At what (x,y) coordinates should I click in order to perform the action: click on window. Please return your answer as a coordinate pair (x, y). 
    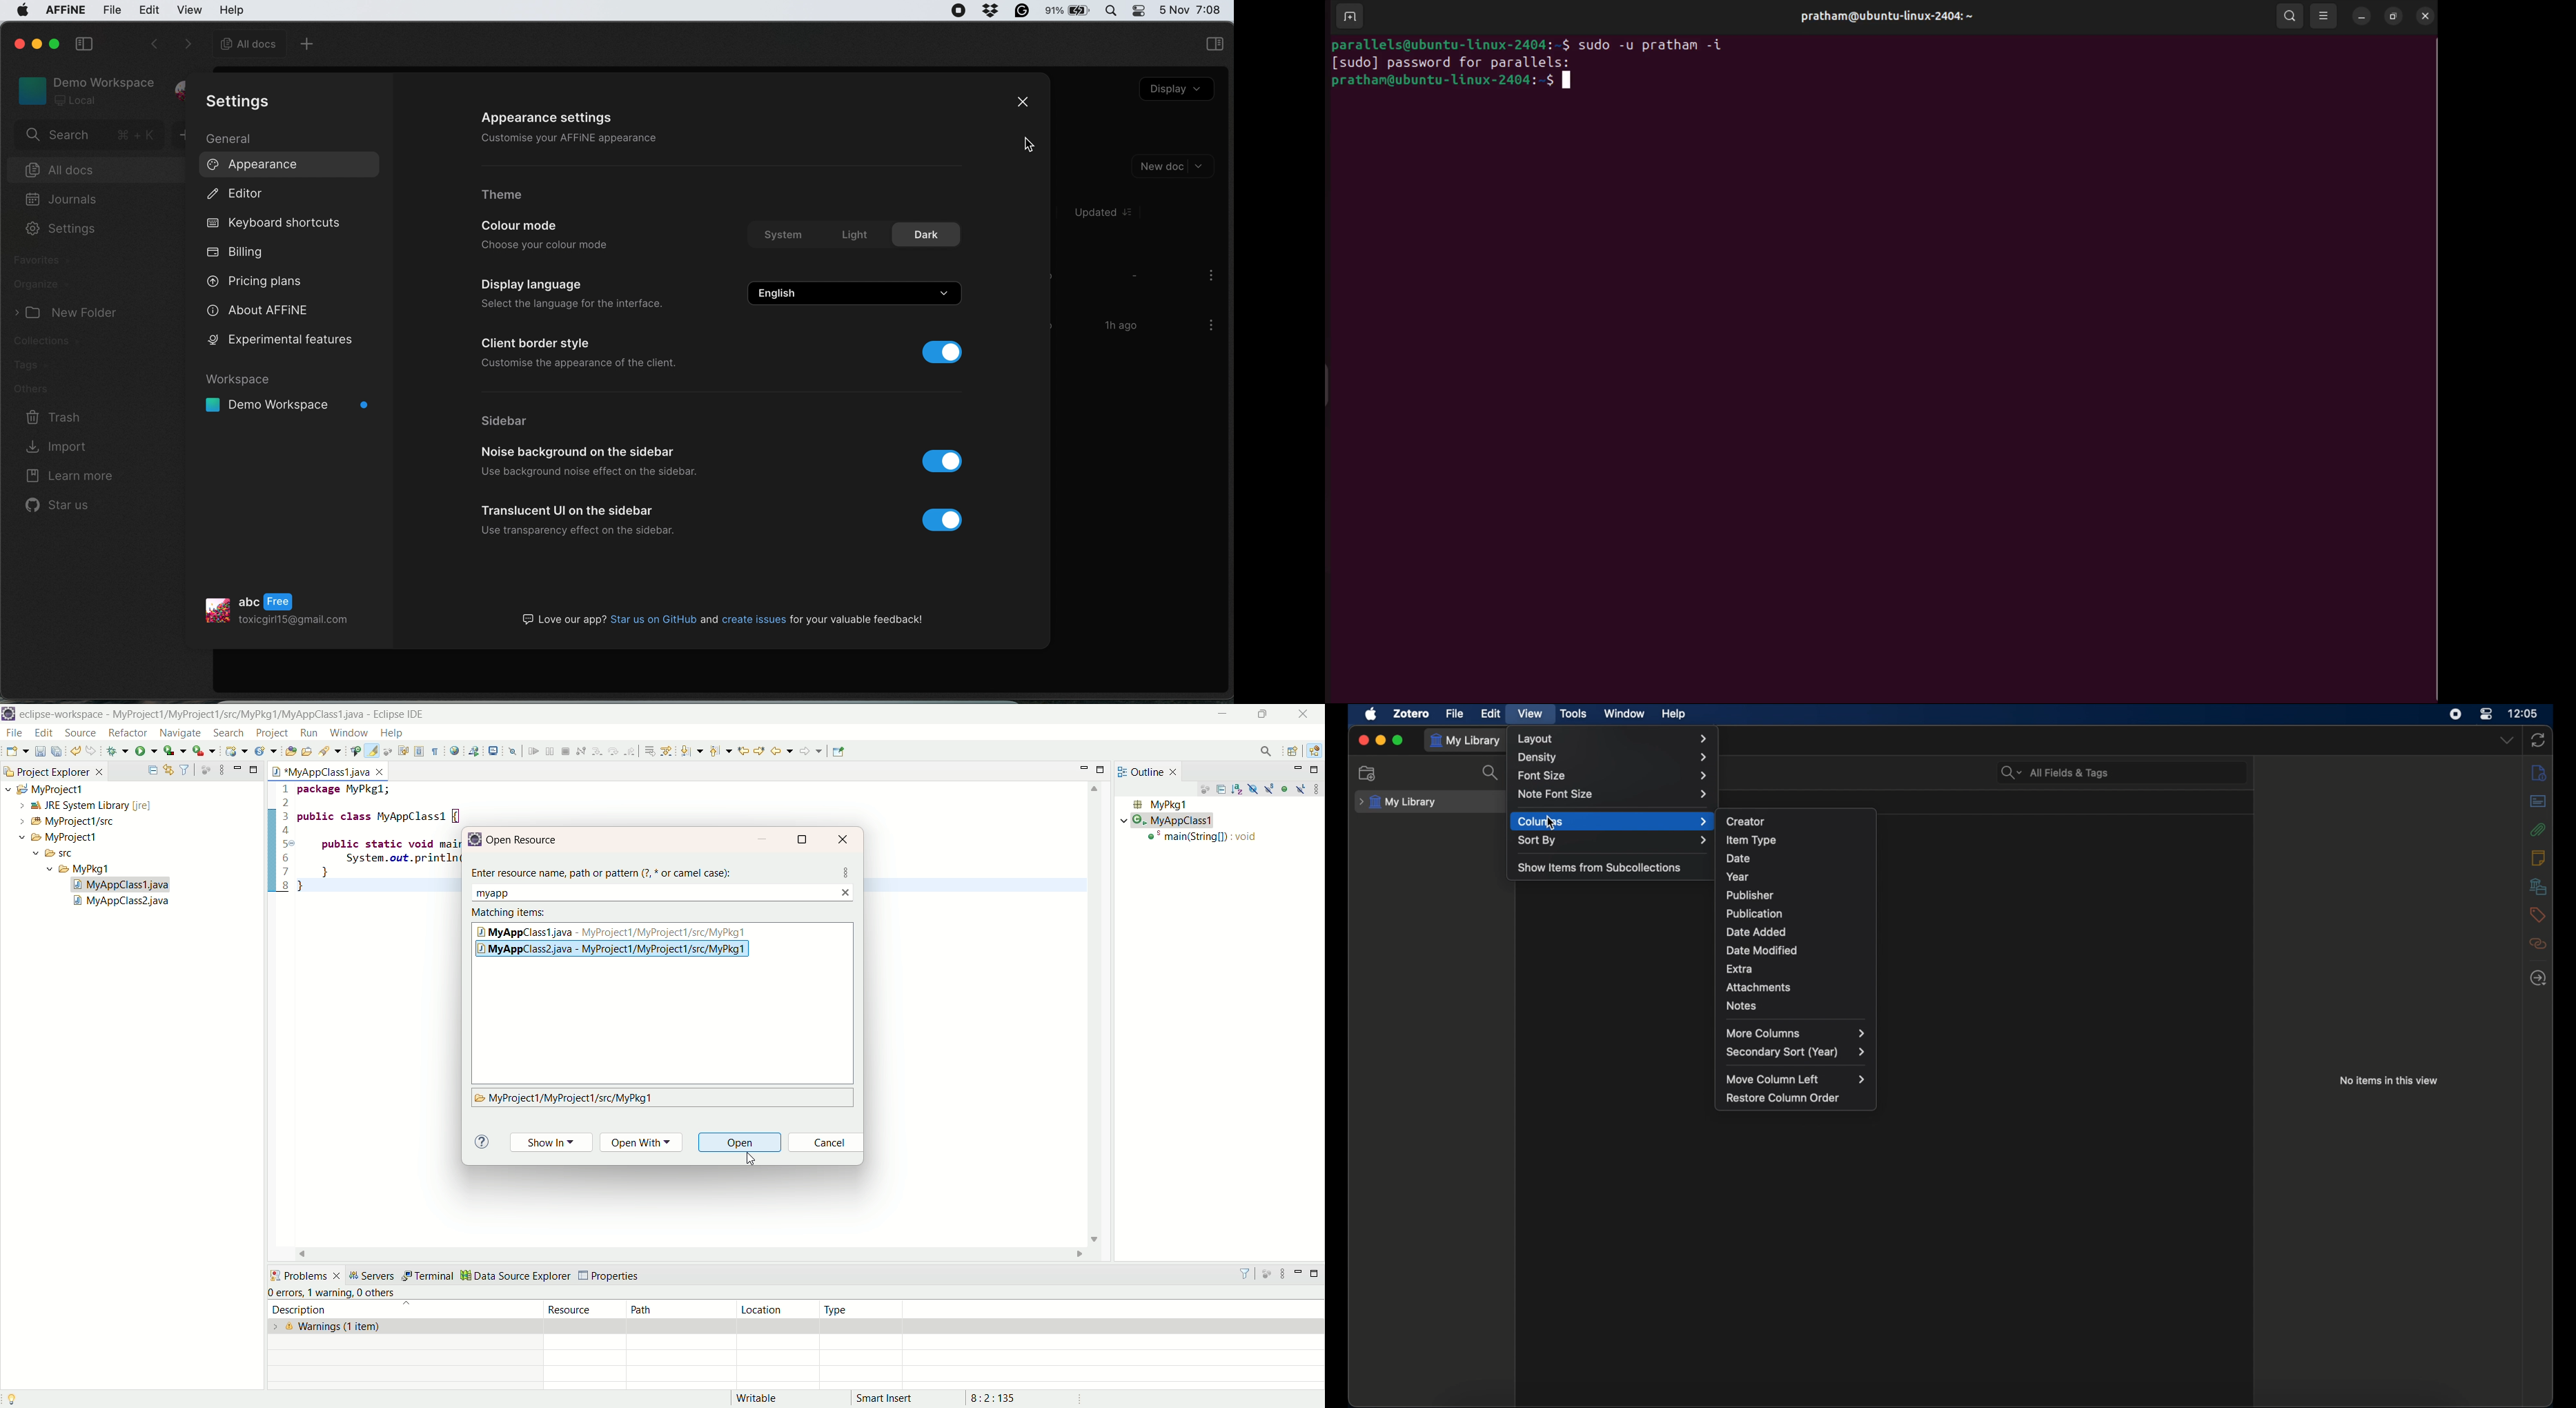
    Looking at the image, I should click on (348, 733).